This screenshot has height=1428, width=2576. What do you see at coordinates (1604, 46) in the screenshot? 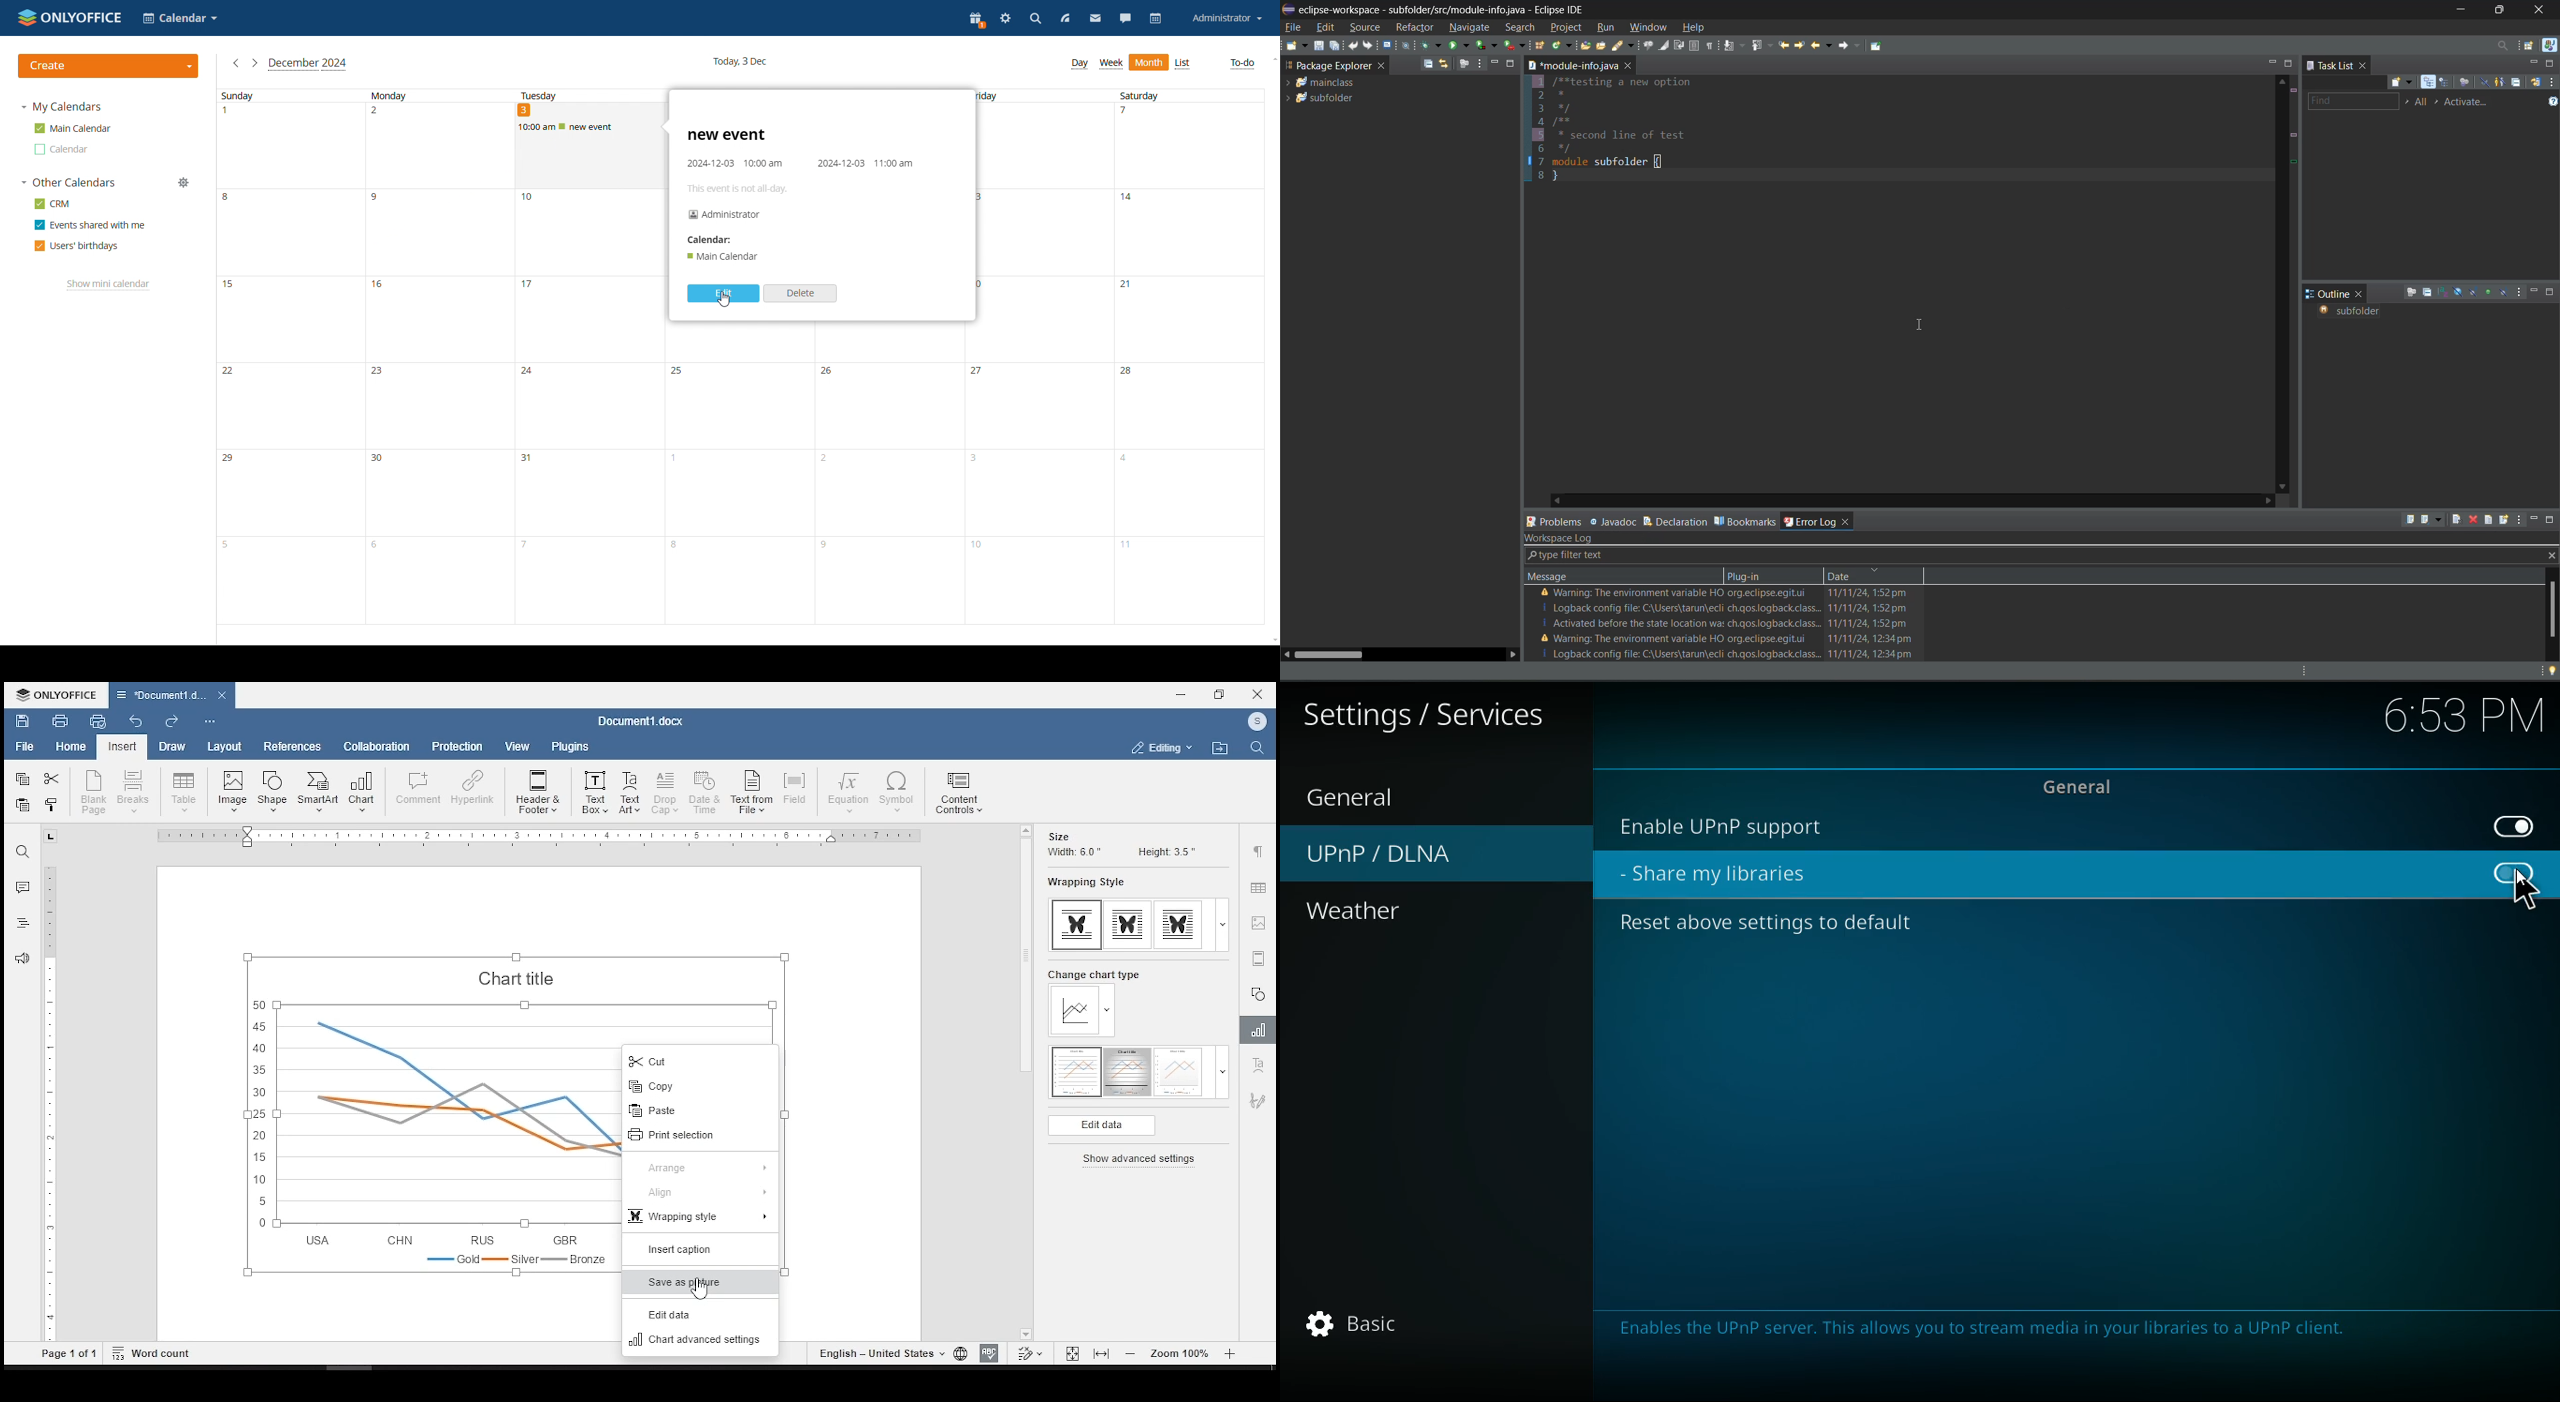
I see `open task` at bounding box center [1604, 46].